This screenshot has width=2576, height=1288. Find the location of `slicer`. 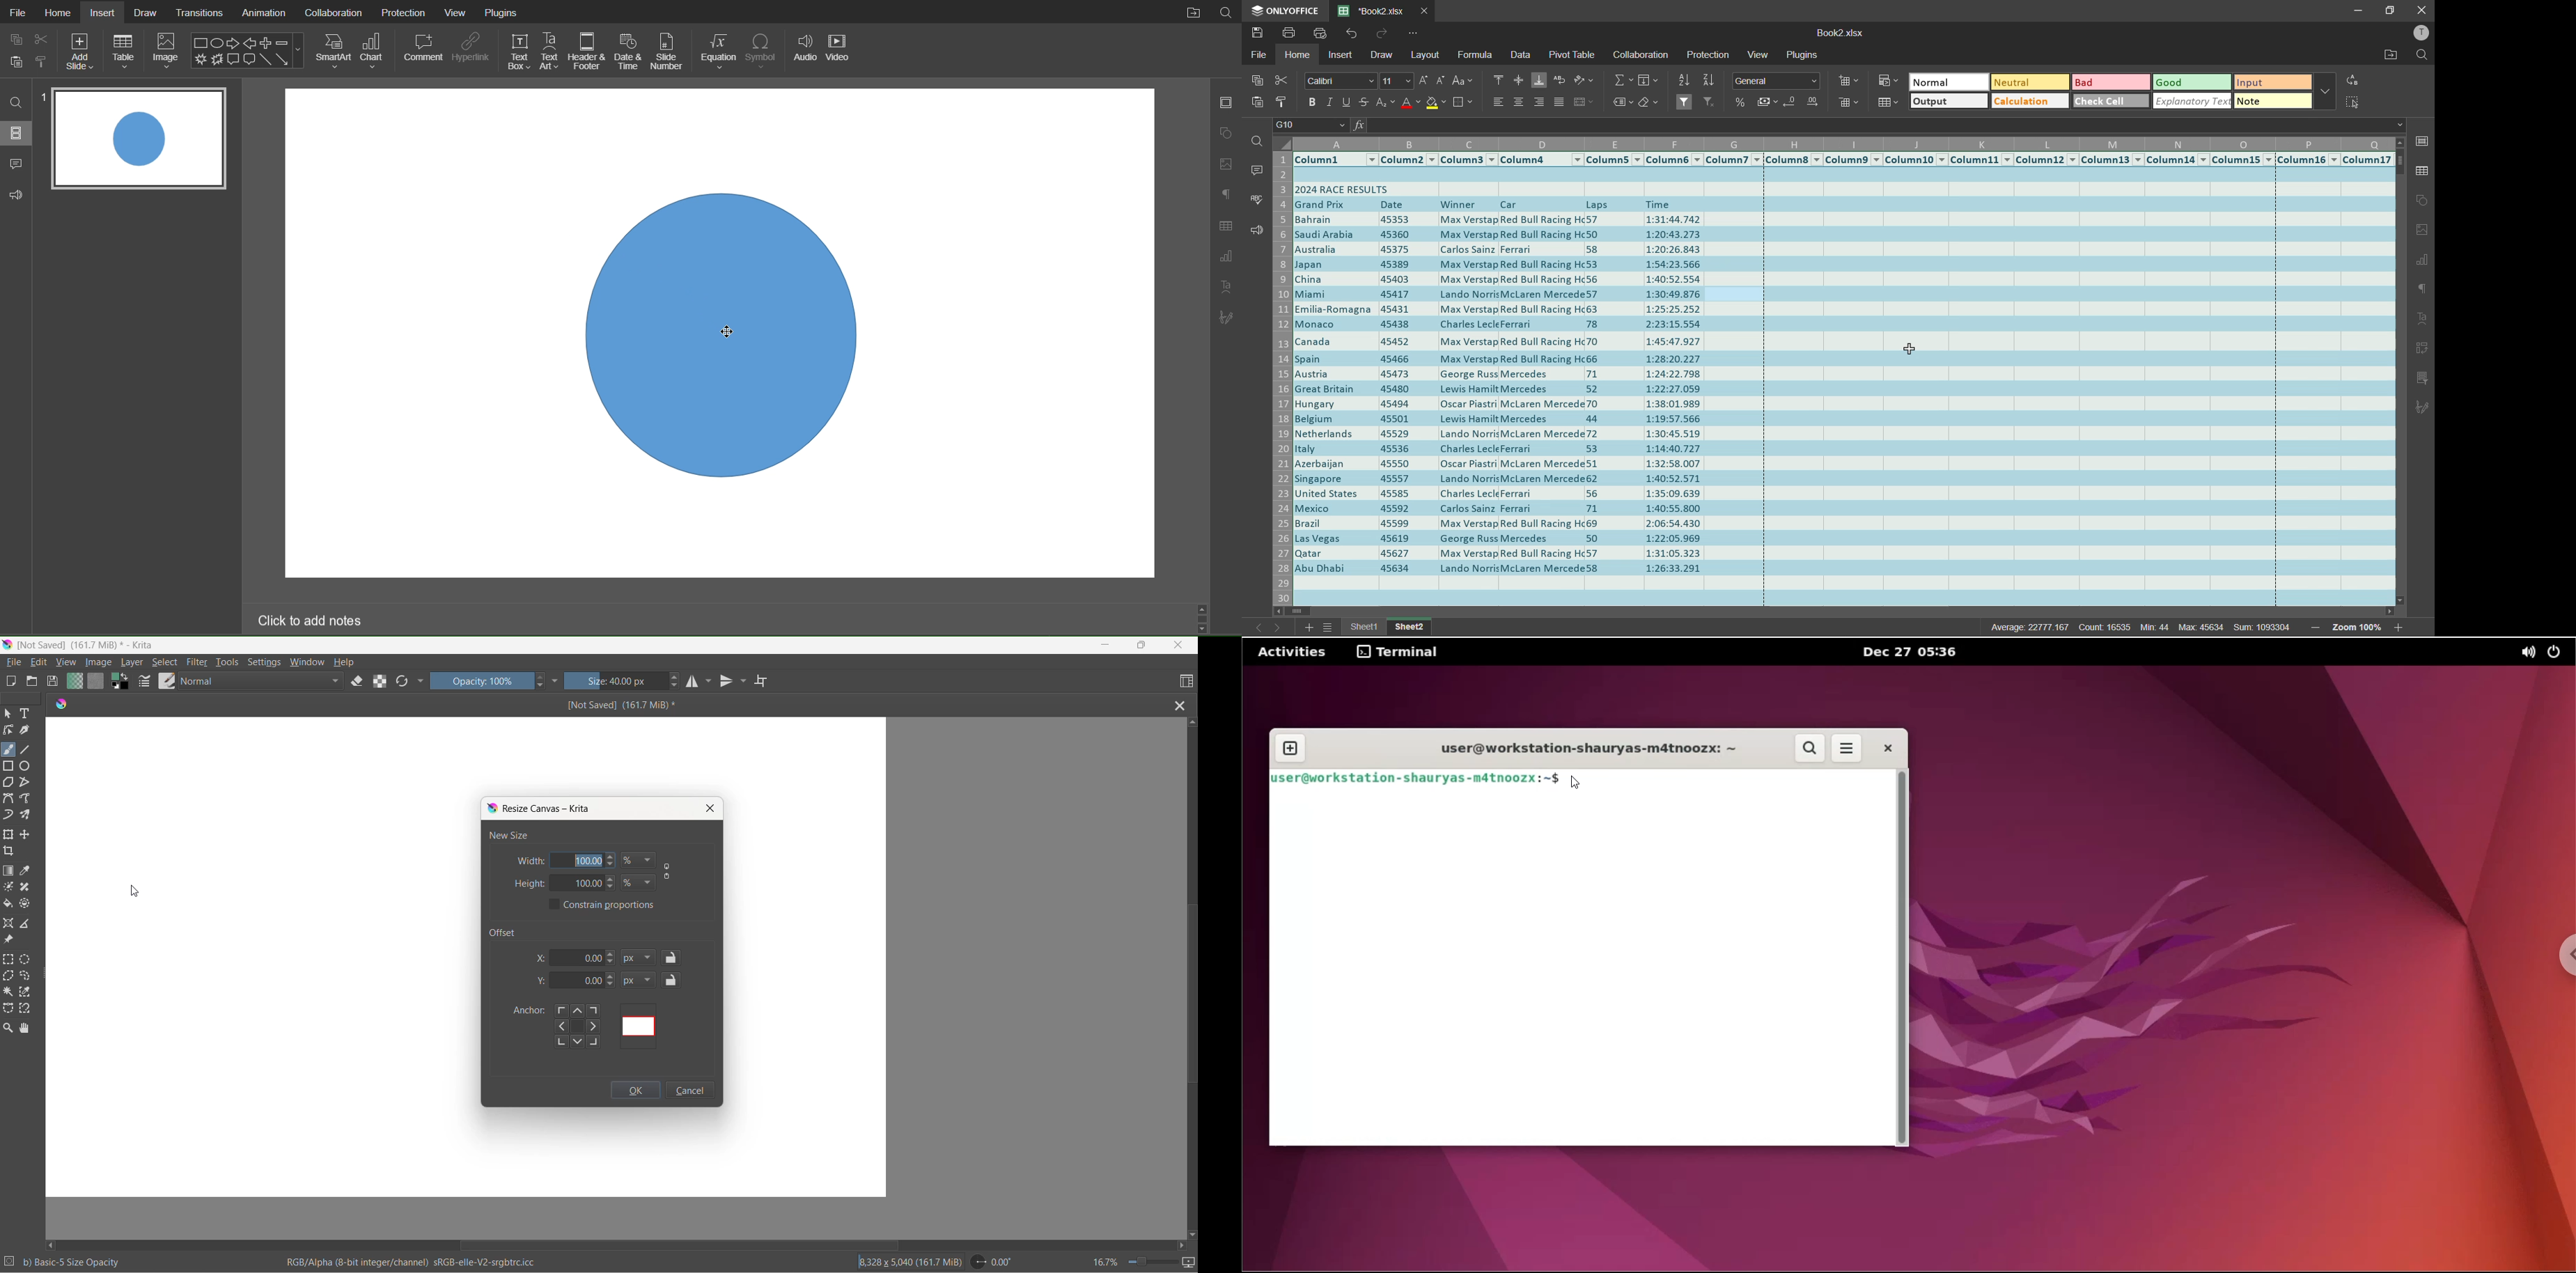

slicer is located at coordinates (2423, 378).